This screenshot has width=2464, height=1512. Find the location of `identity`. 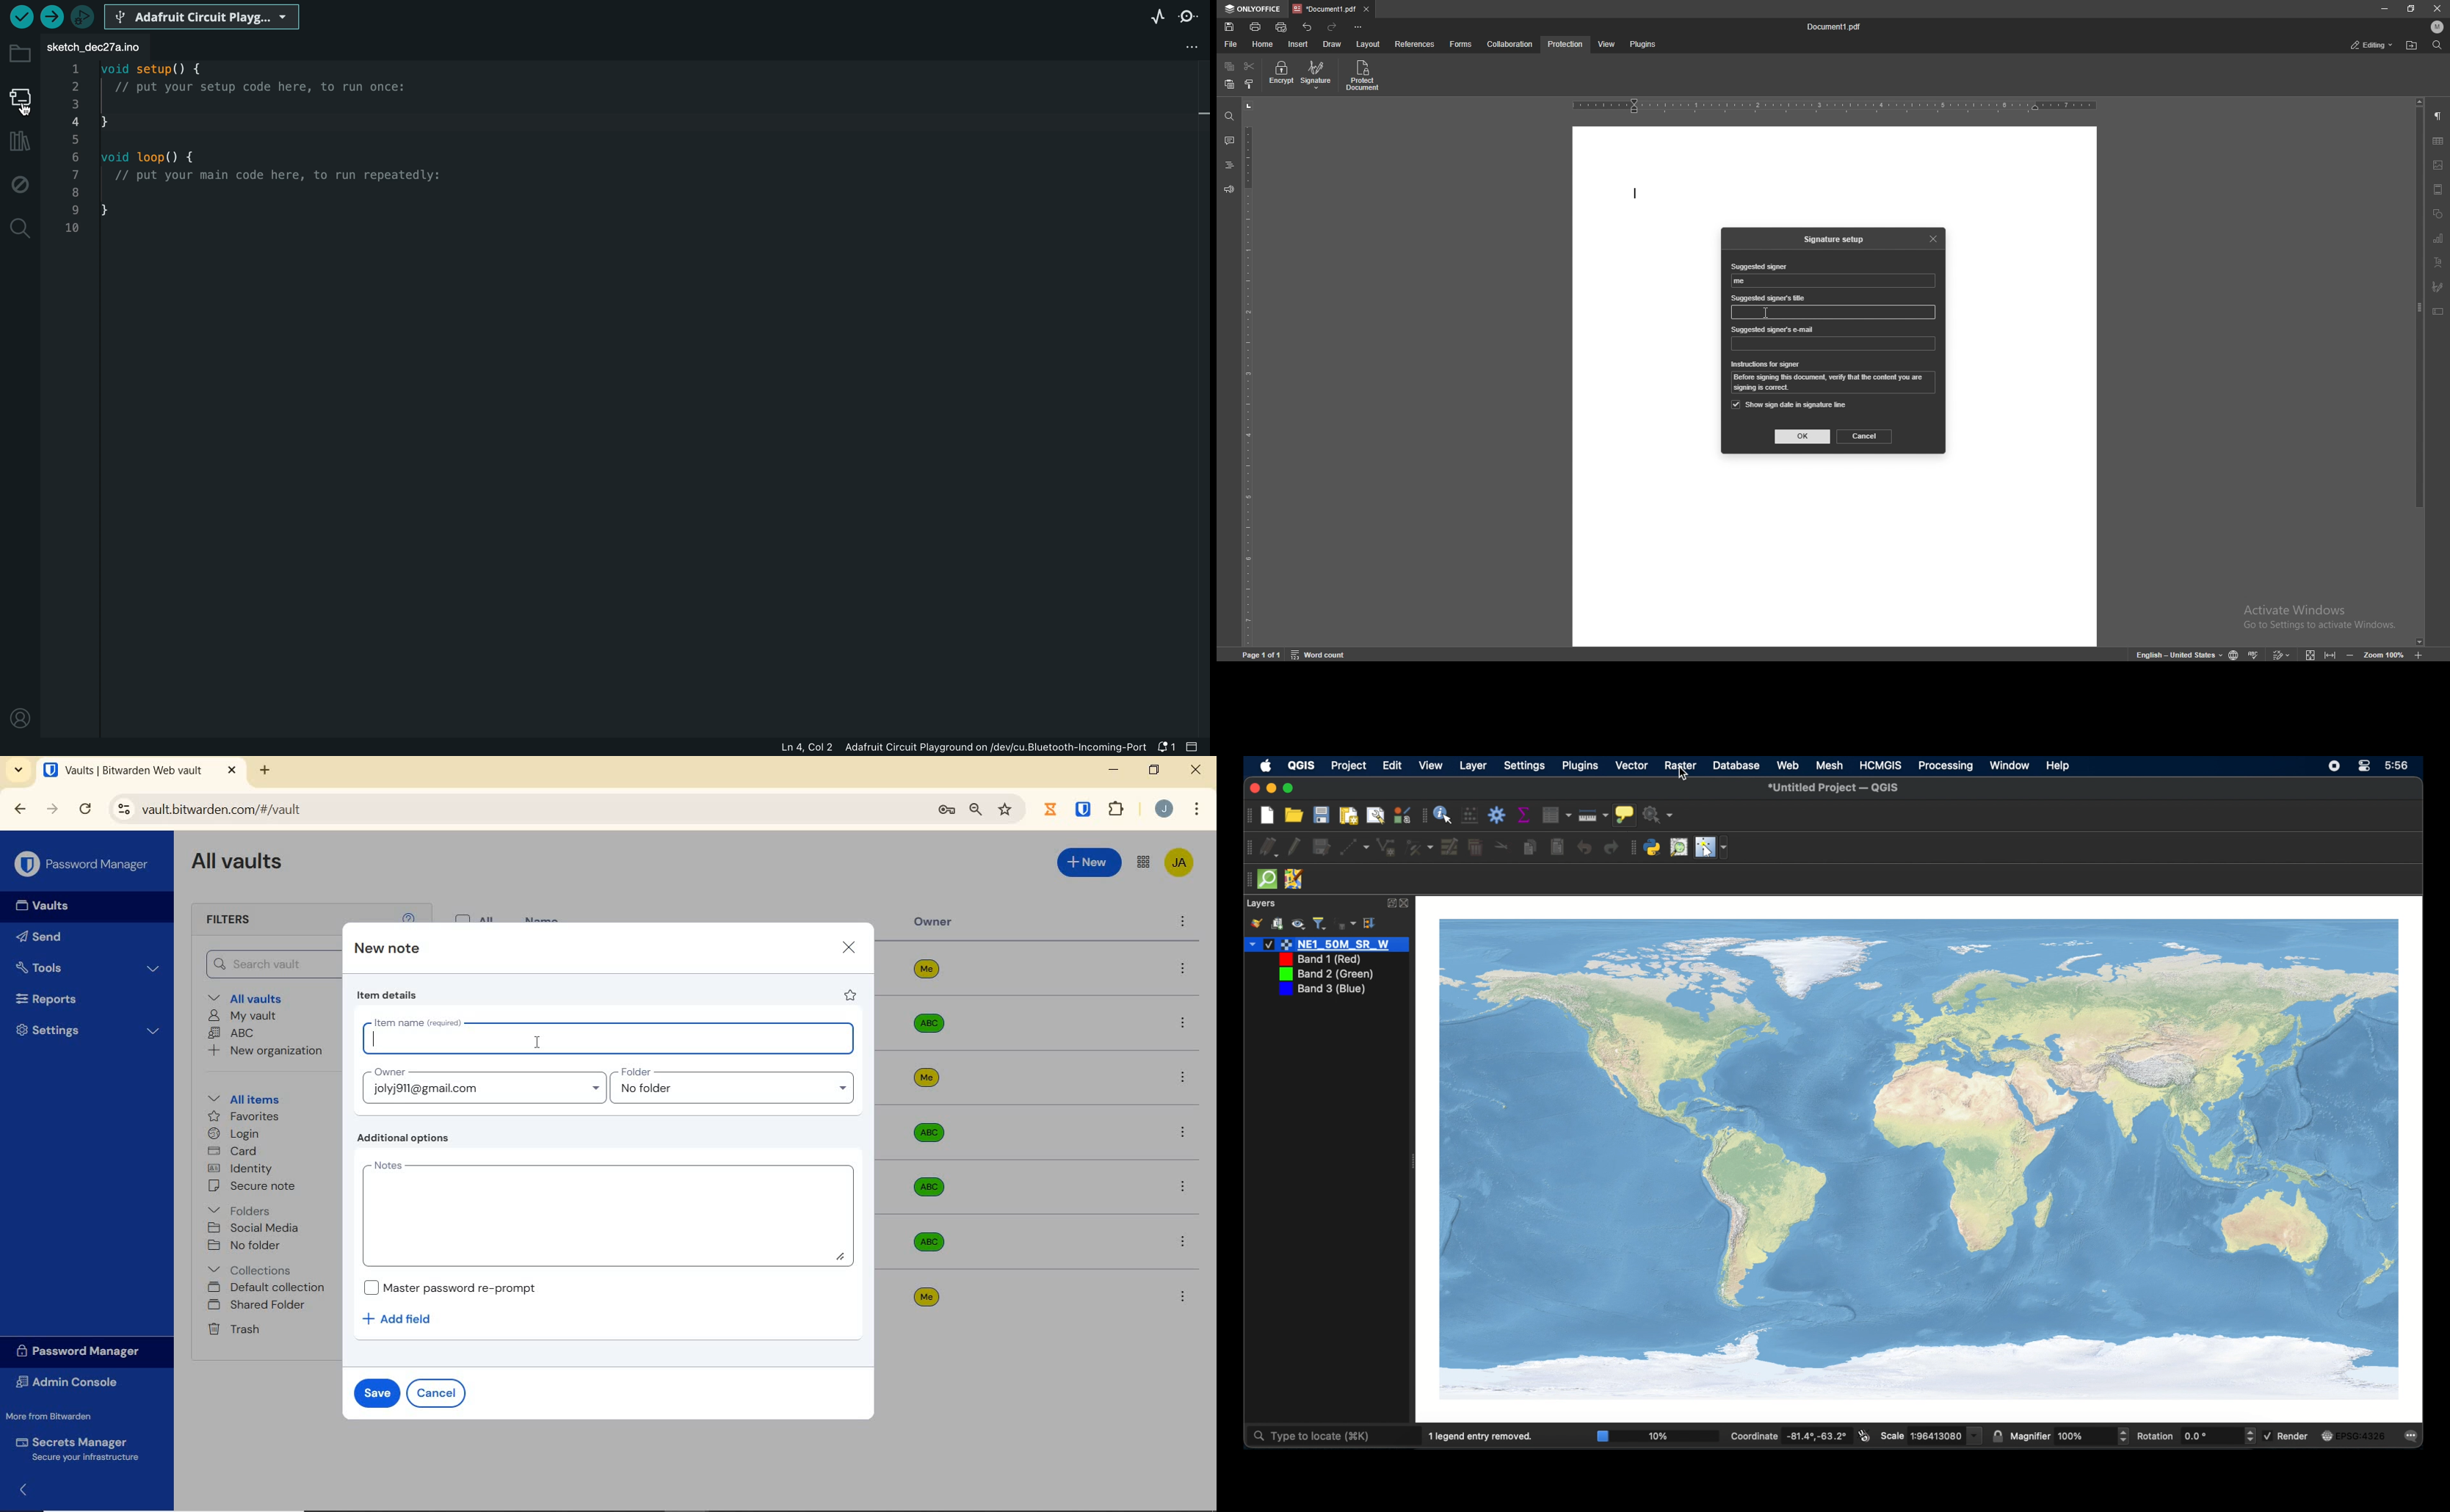

identity is located at coordinates (243, 1169).